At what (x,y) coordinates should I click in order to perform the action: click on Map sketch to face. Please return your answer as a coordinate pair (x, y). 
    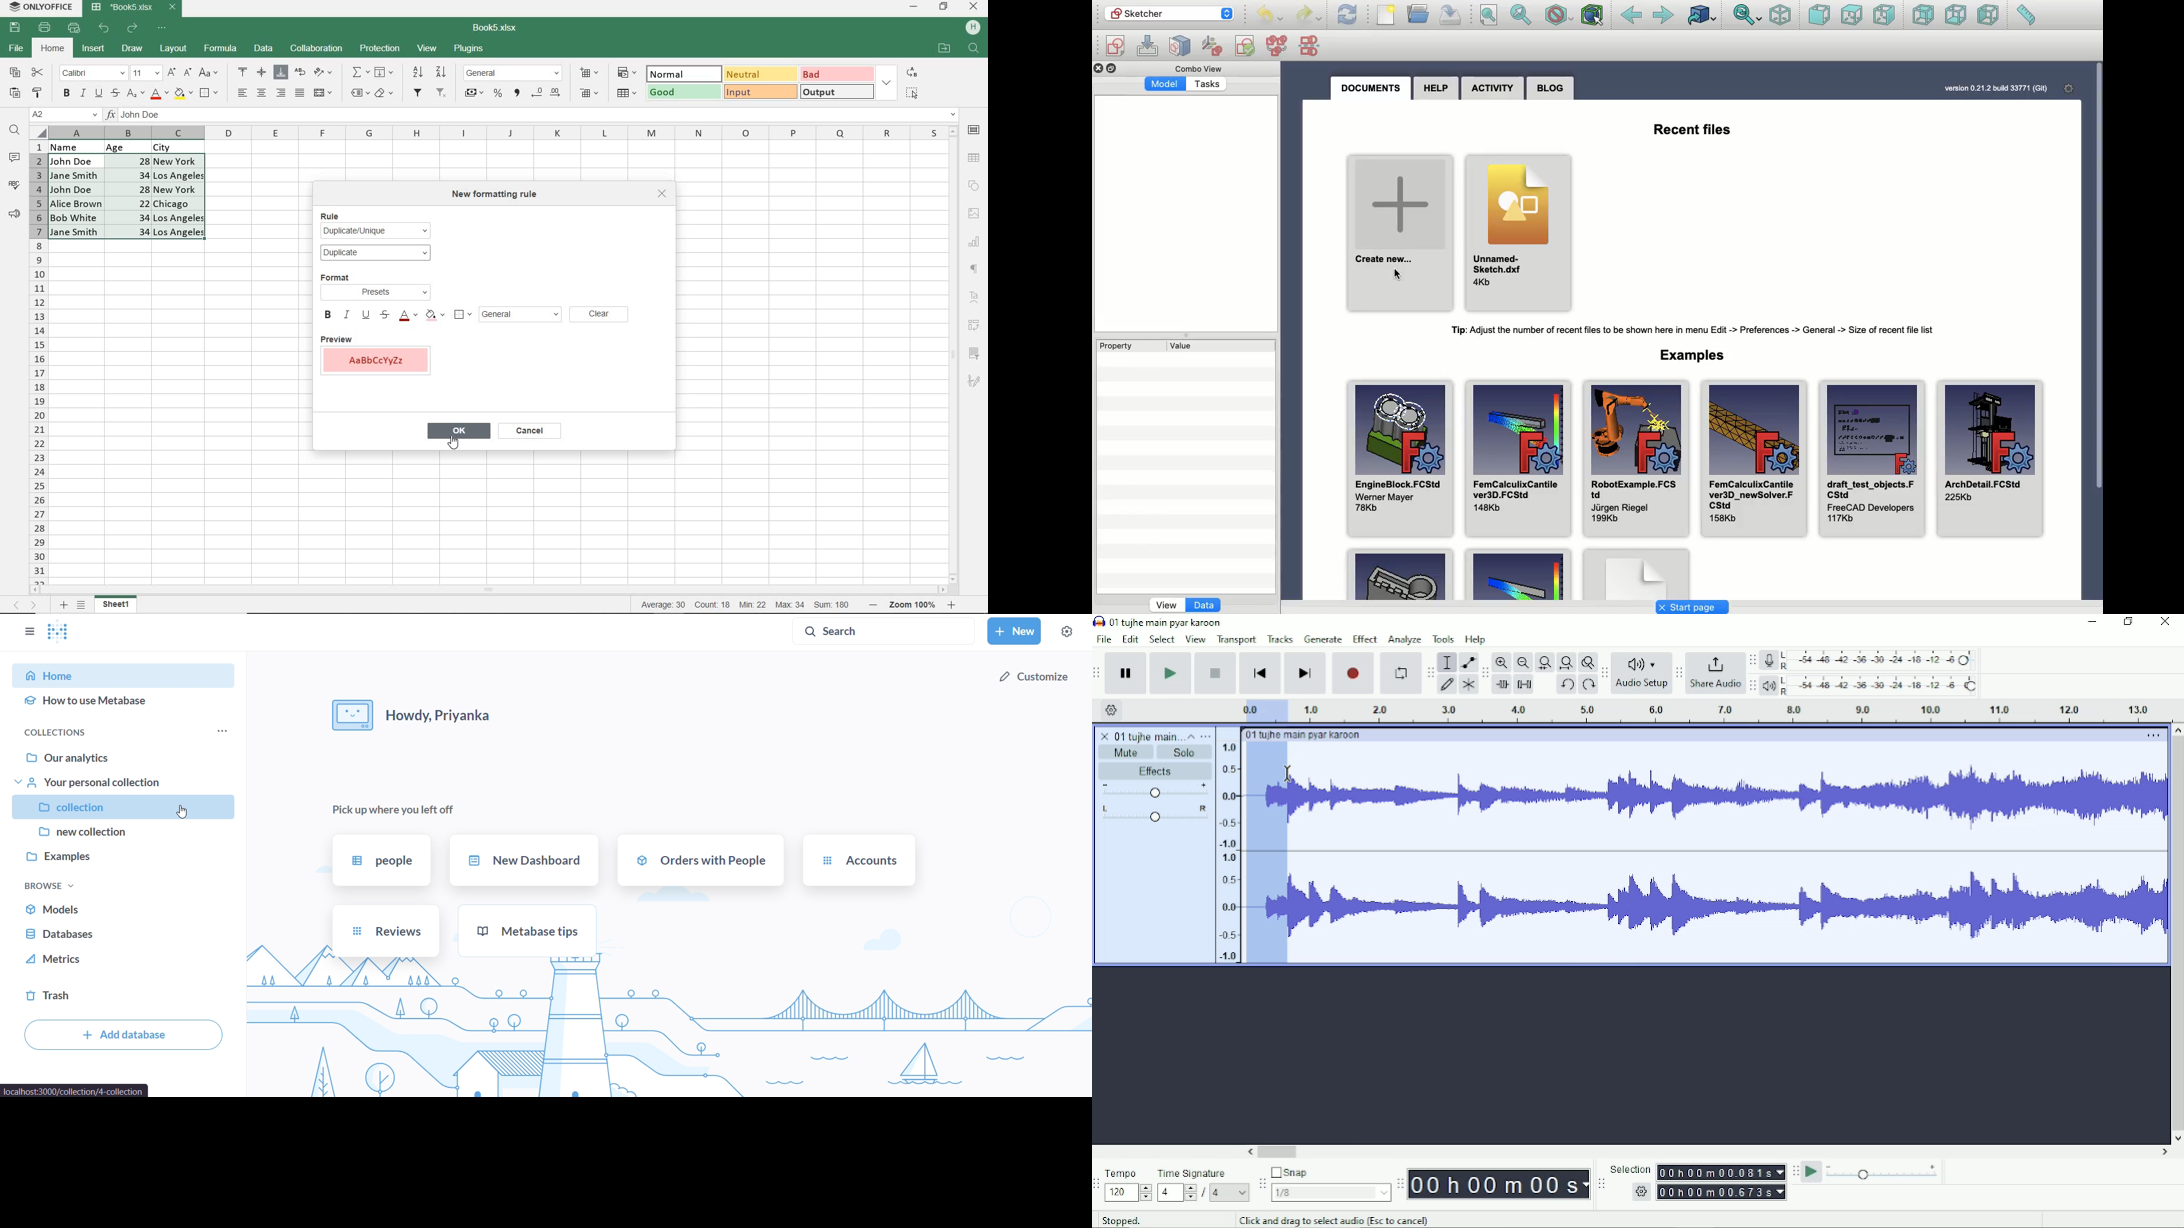
    Looking at the image, I should click on (1183, 46).